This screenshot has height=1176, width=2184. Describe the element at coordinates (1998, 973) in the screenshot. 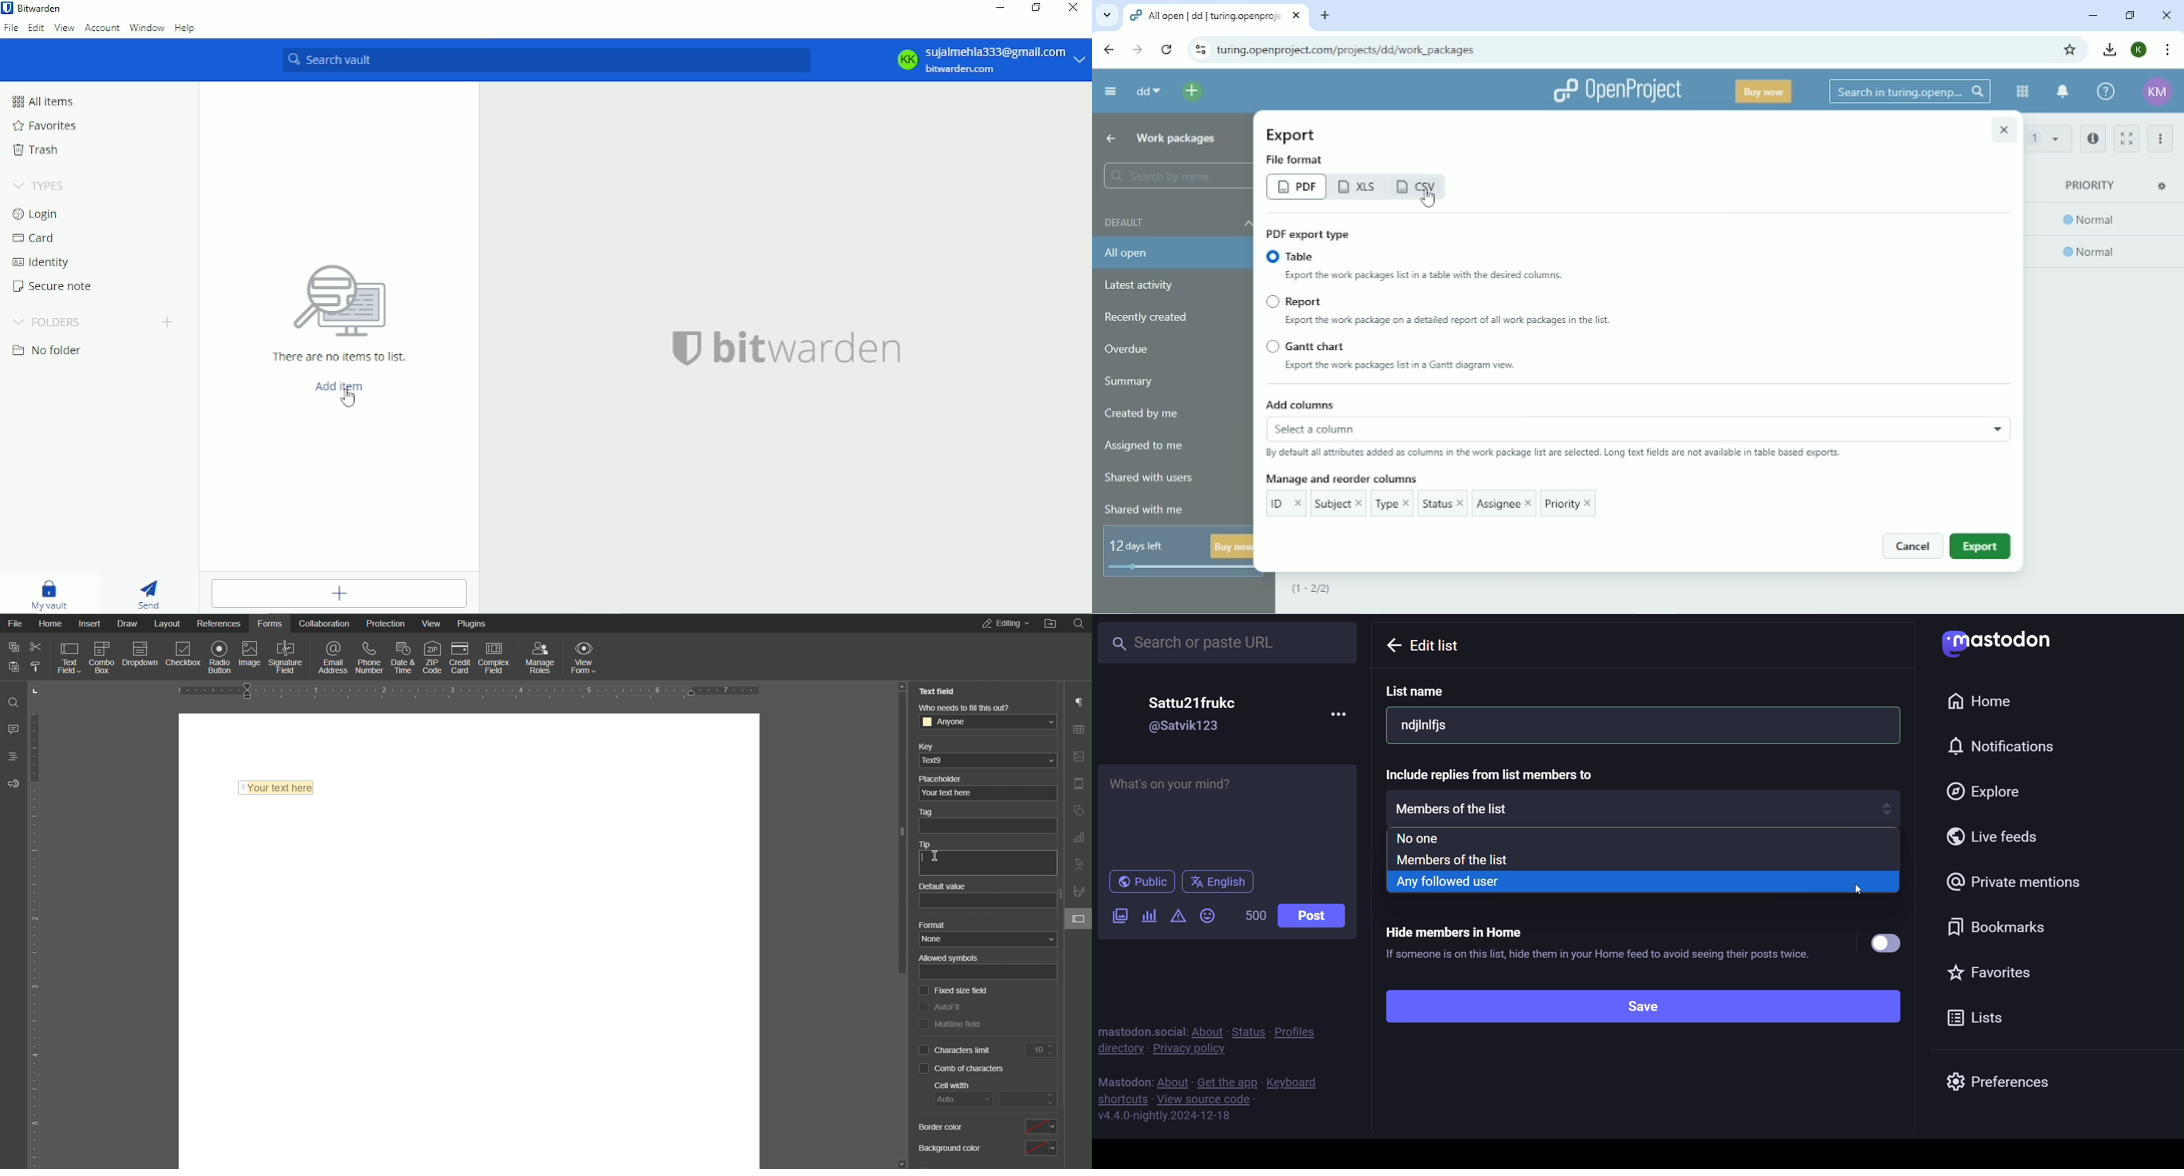

I see `favorite` at that location.